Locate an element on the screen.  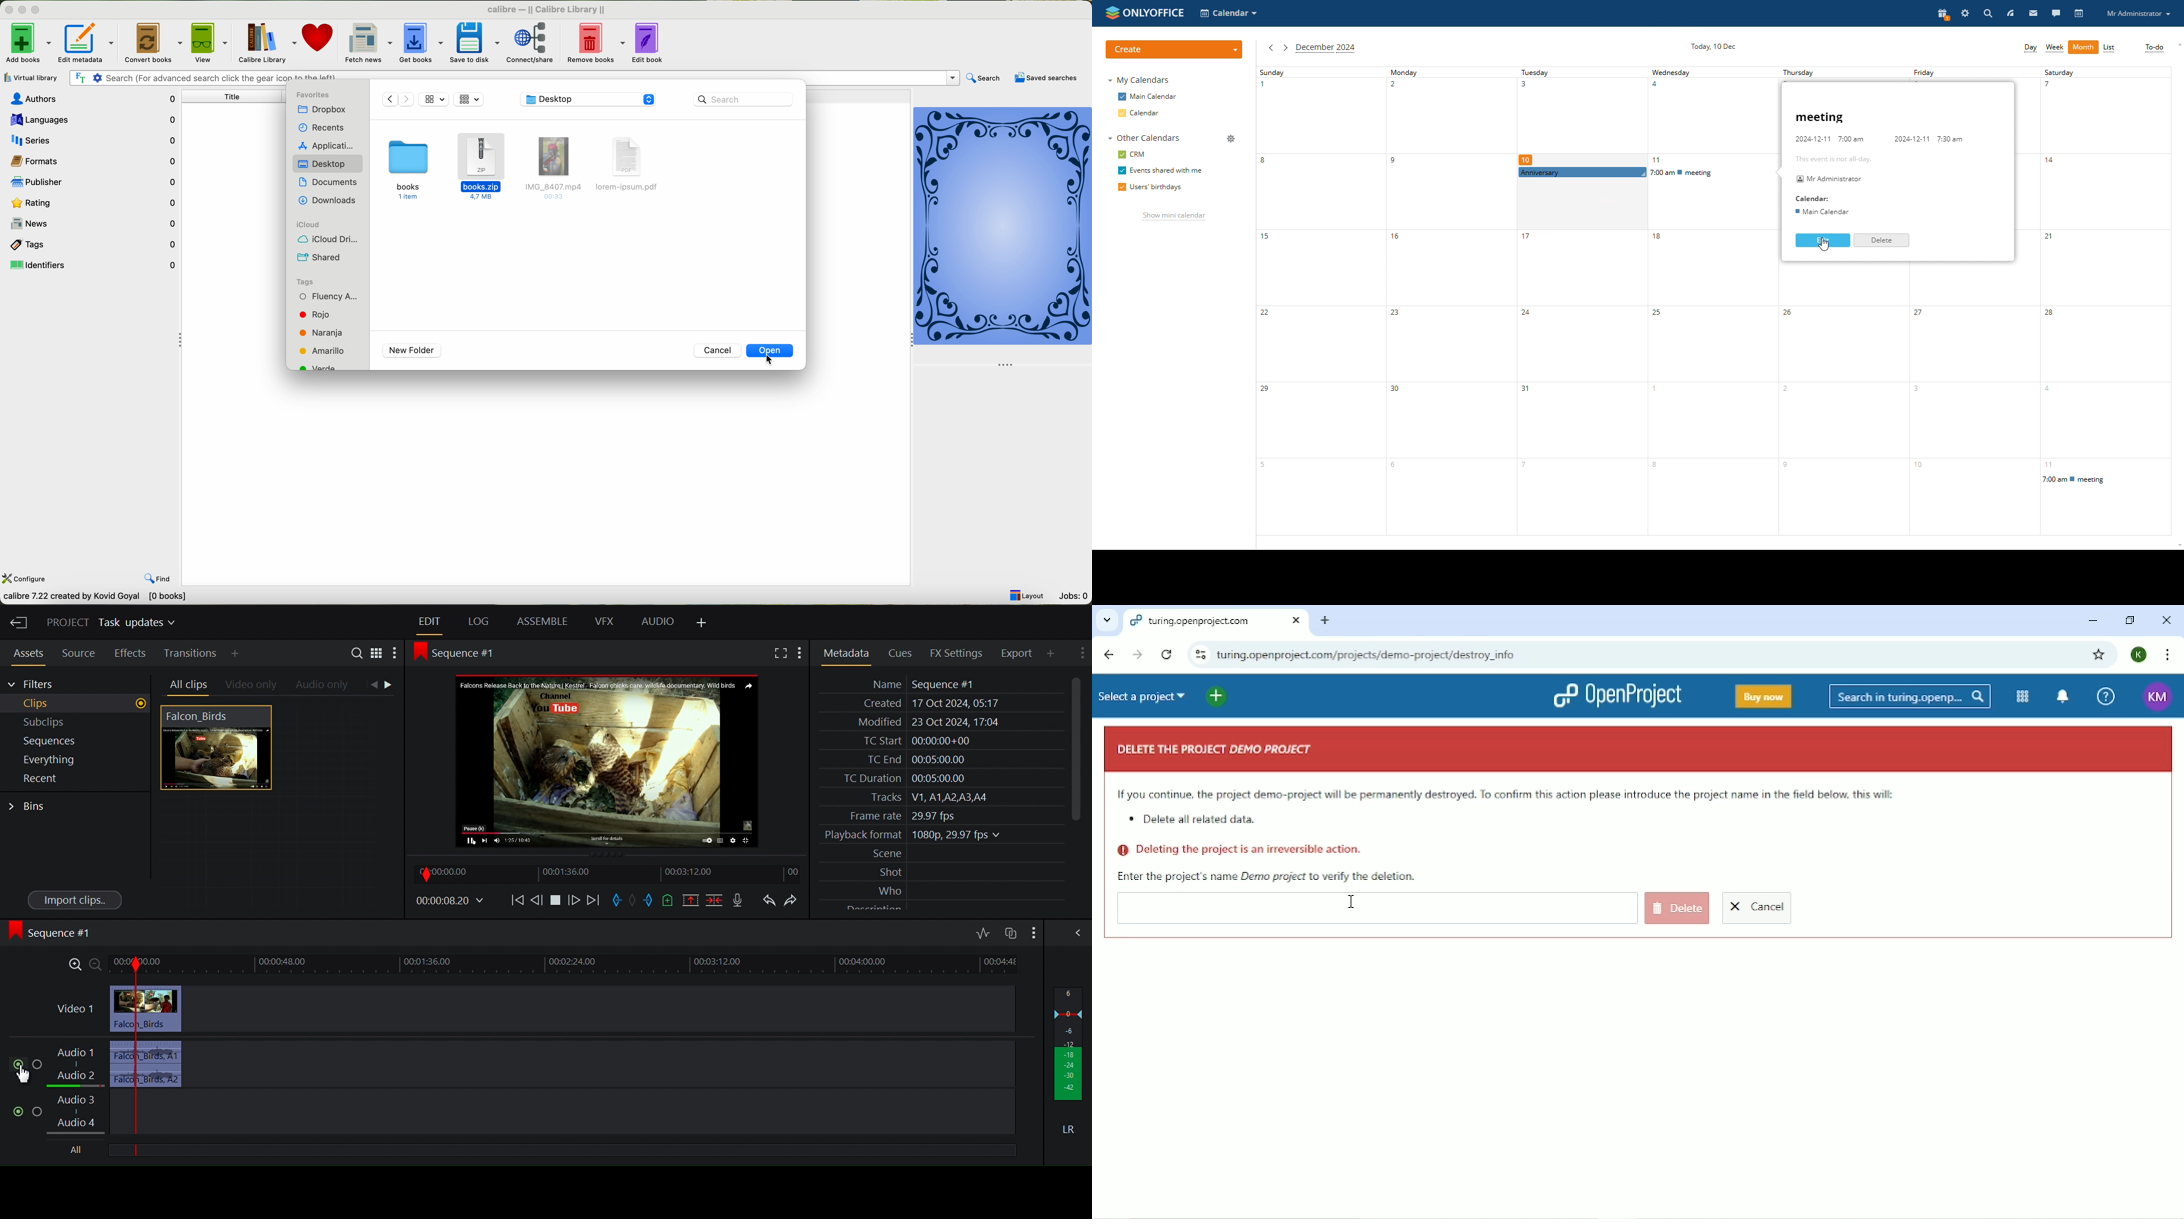
edit metadata is located at coordinates (86, 42).